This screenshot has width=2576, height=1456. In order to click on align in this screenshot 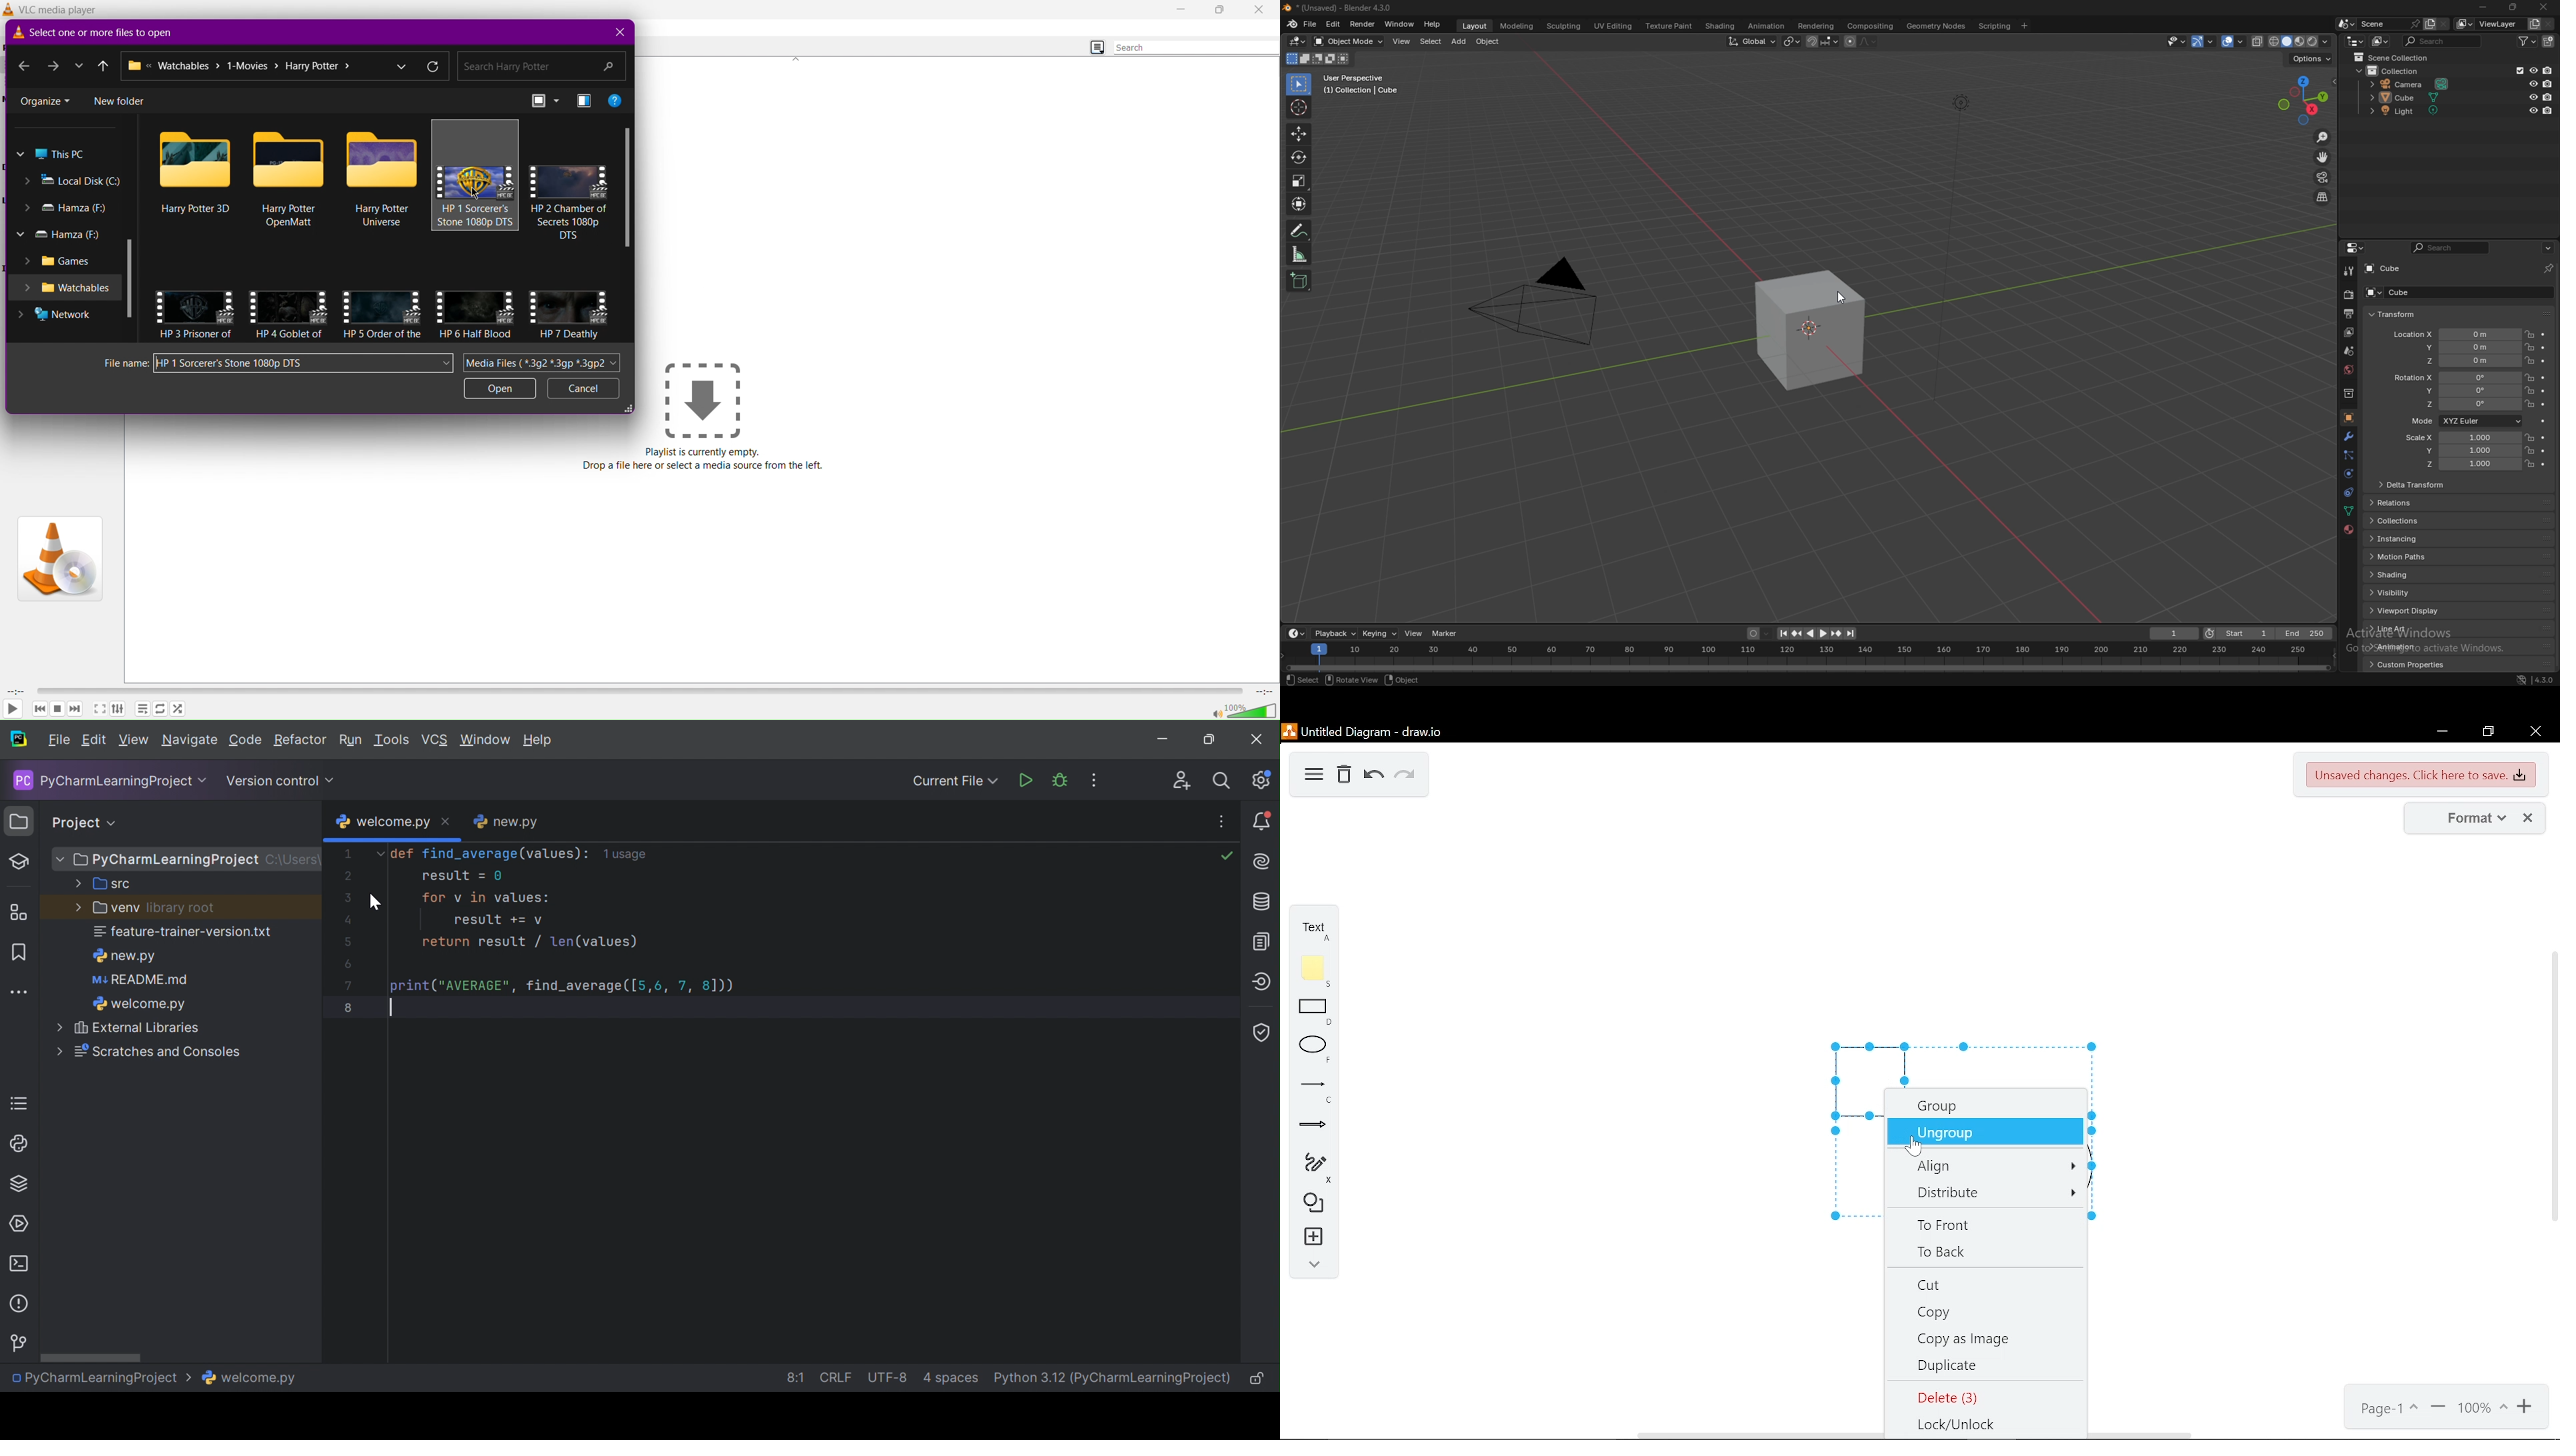, I will do `click(1989, 1165)`.